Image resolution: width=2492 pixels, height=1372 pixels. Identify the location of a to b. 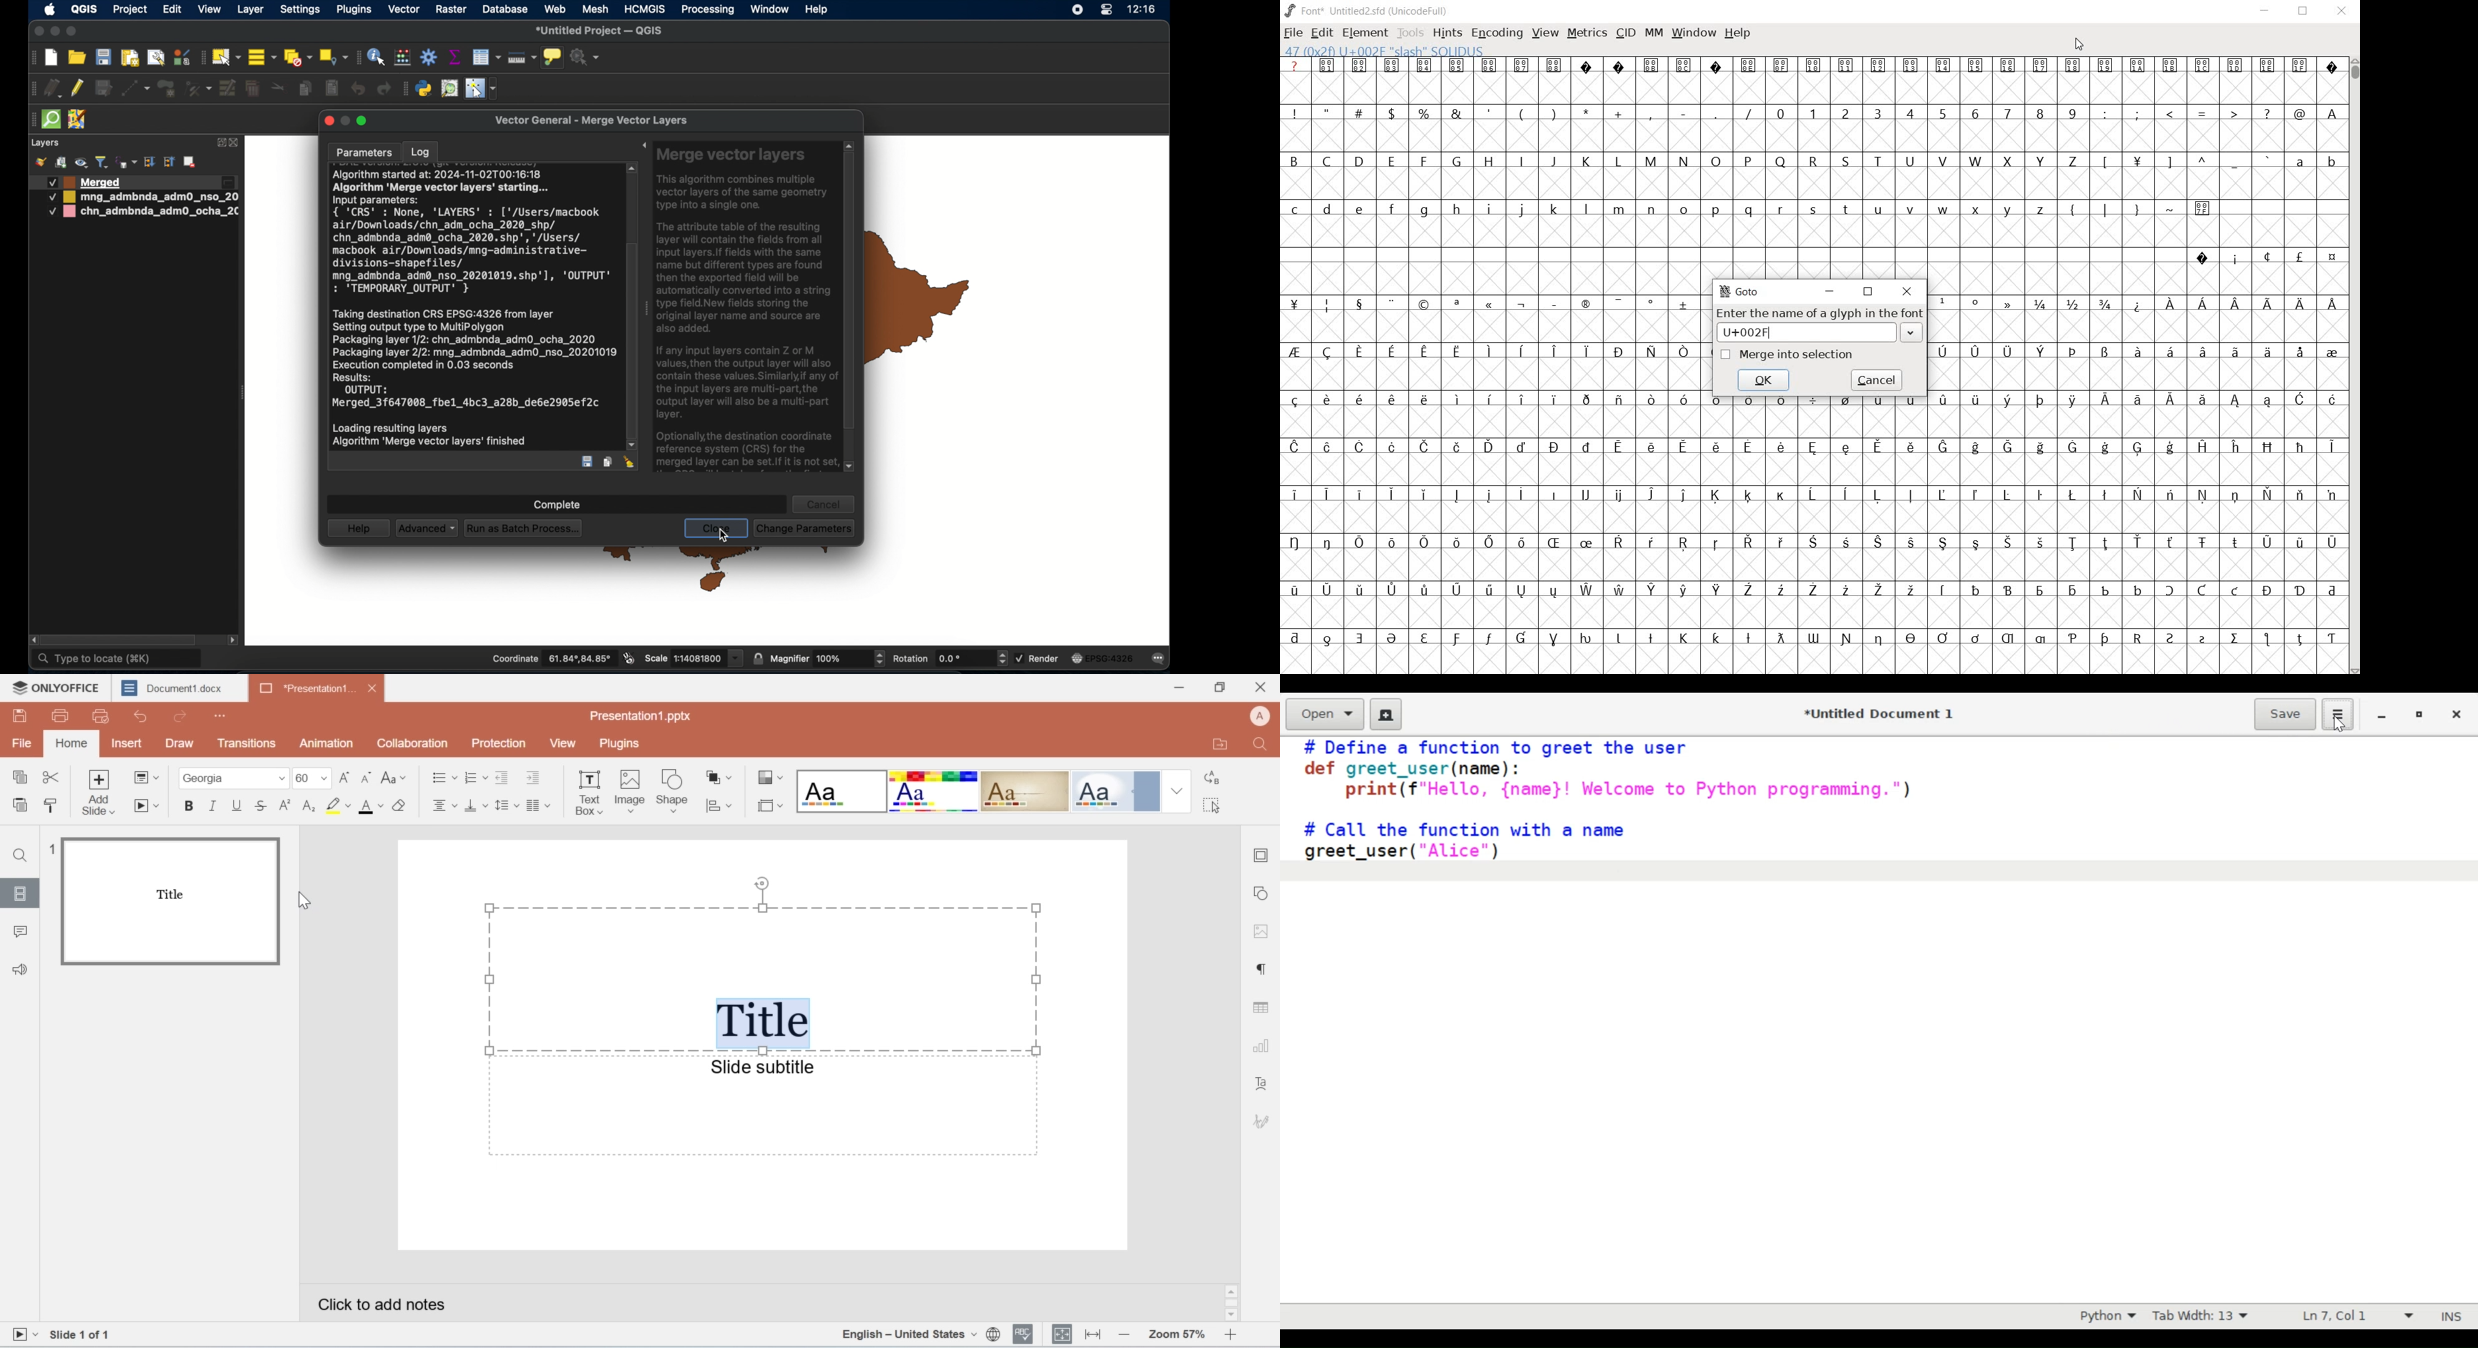
(1210, 779).